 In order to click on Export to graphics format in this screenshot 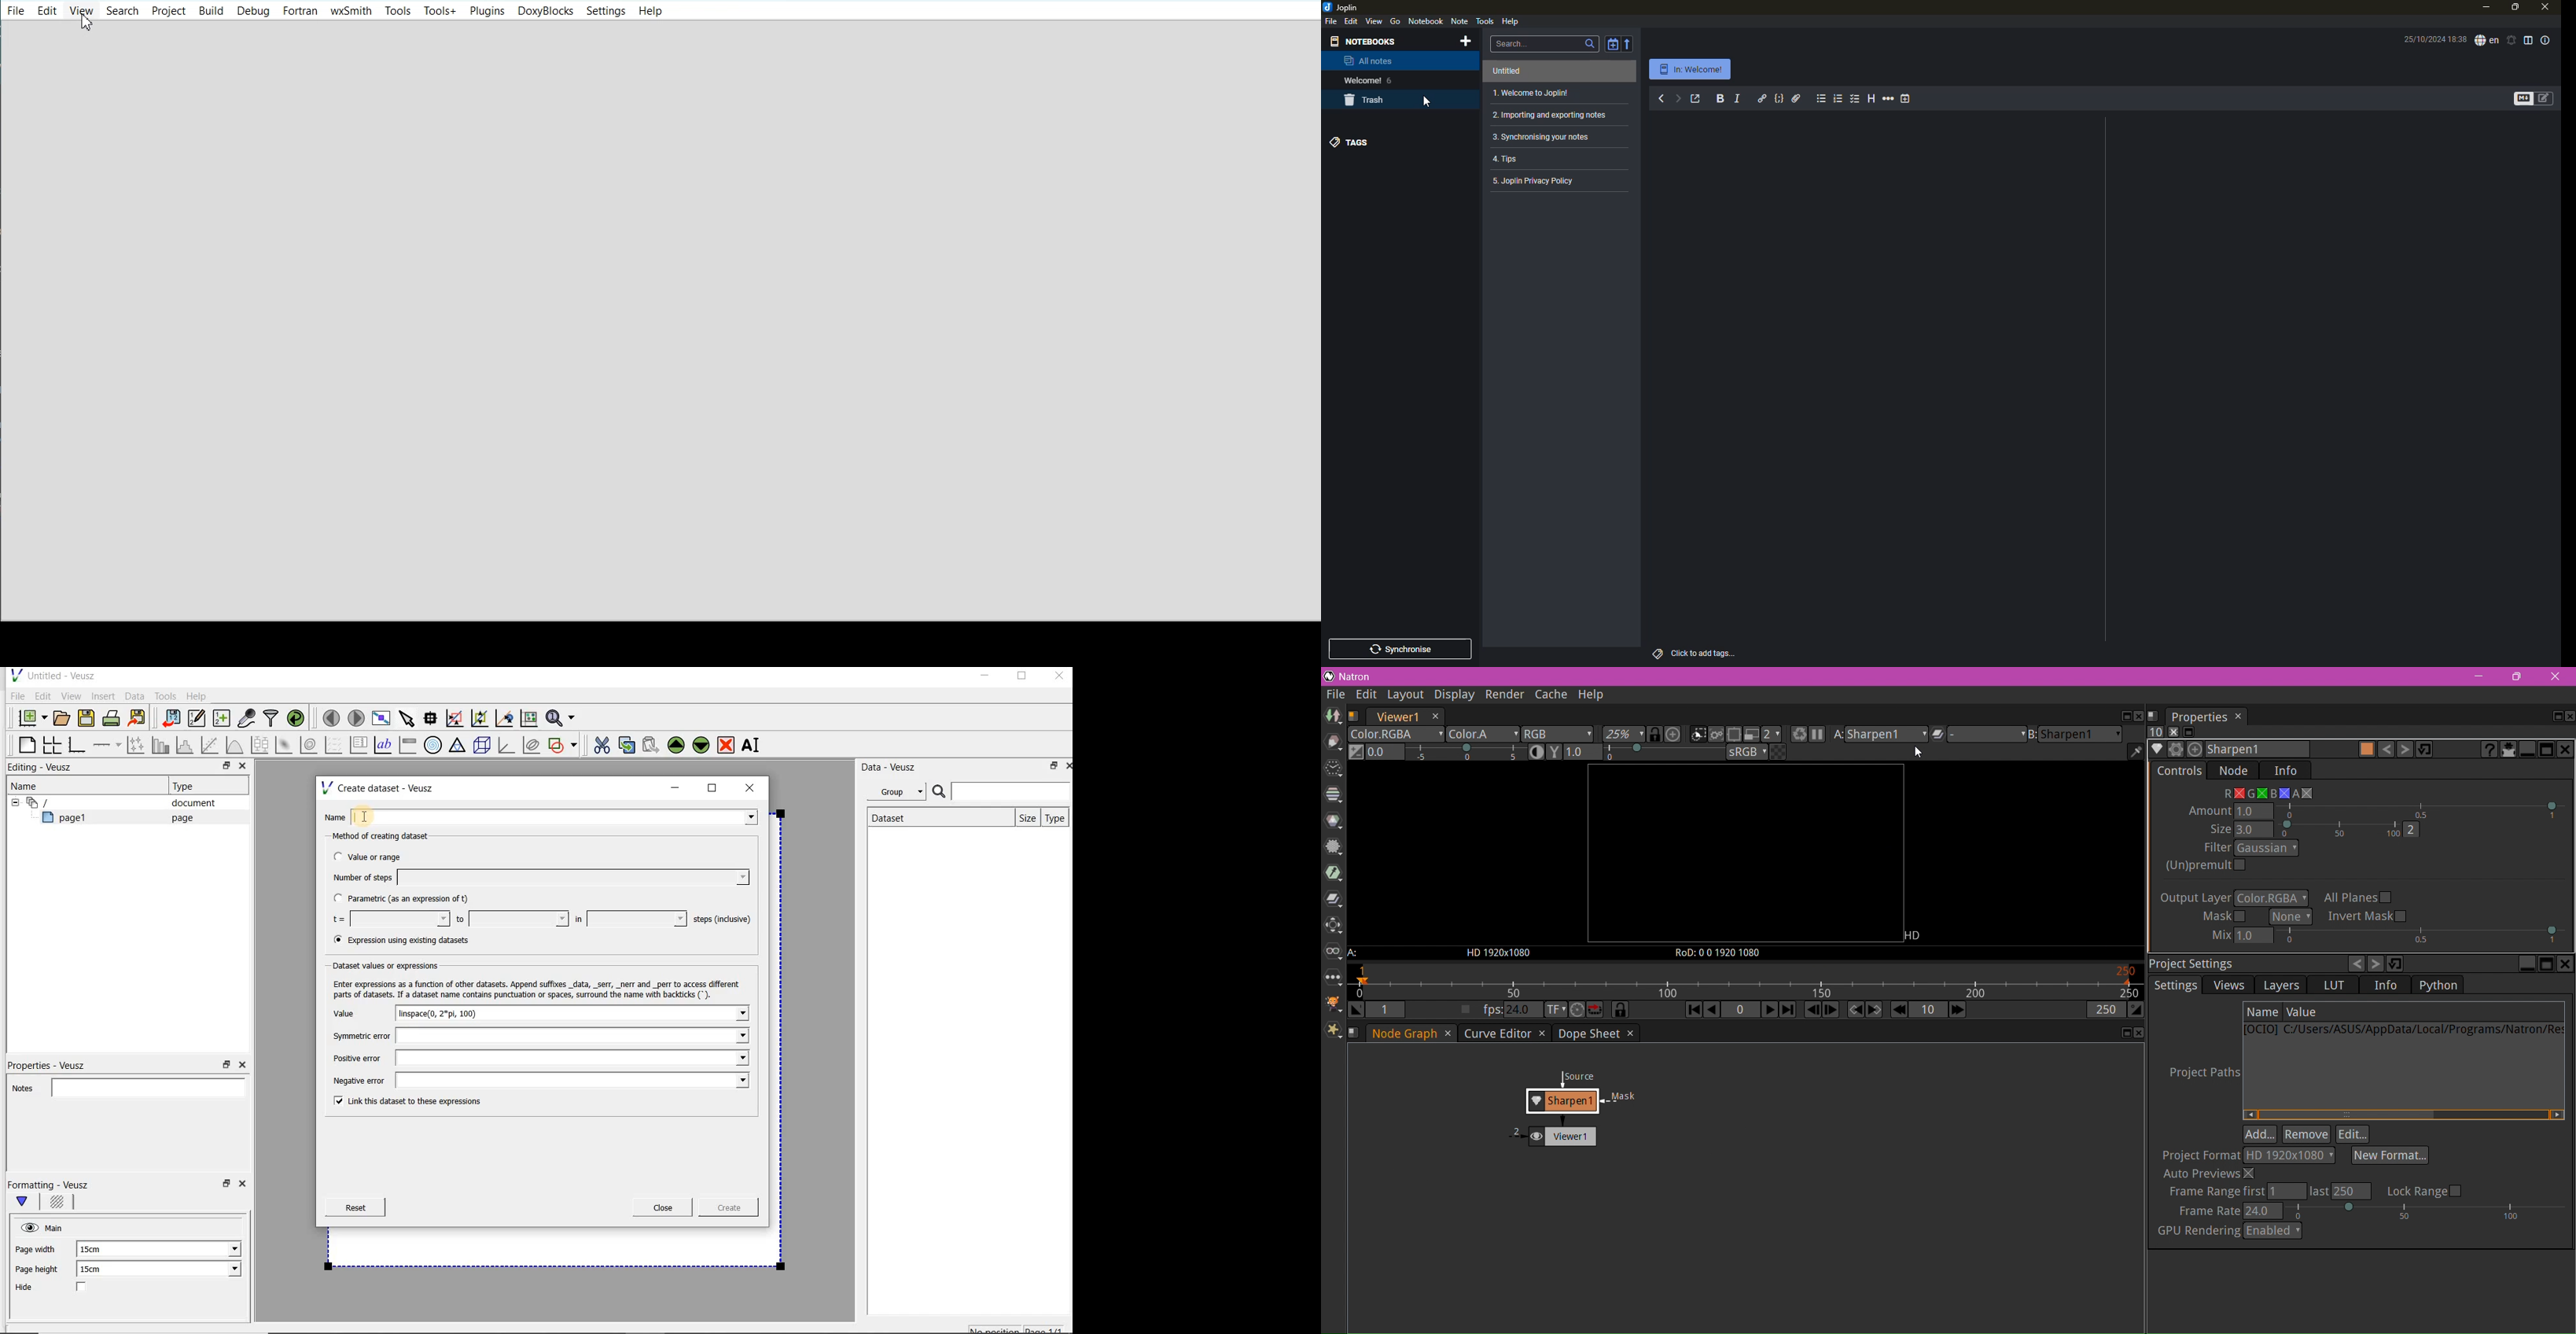, I will do `click(137, 719)`.